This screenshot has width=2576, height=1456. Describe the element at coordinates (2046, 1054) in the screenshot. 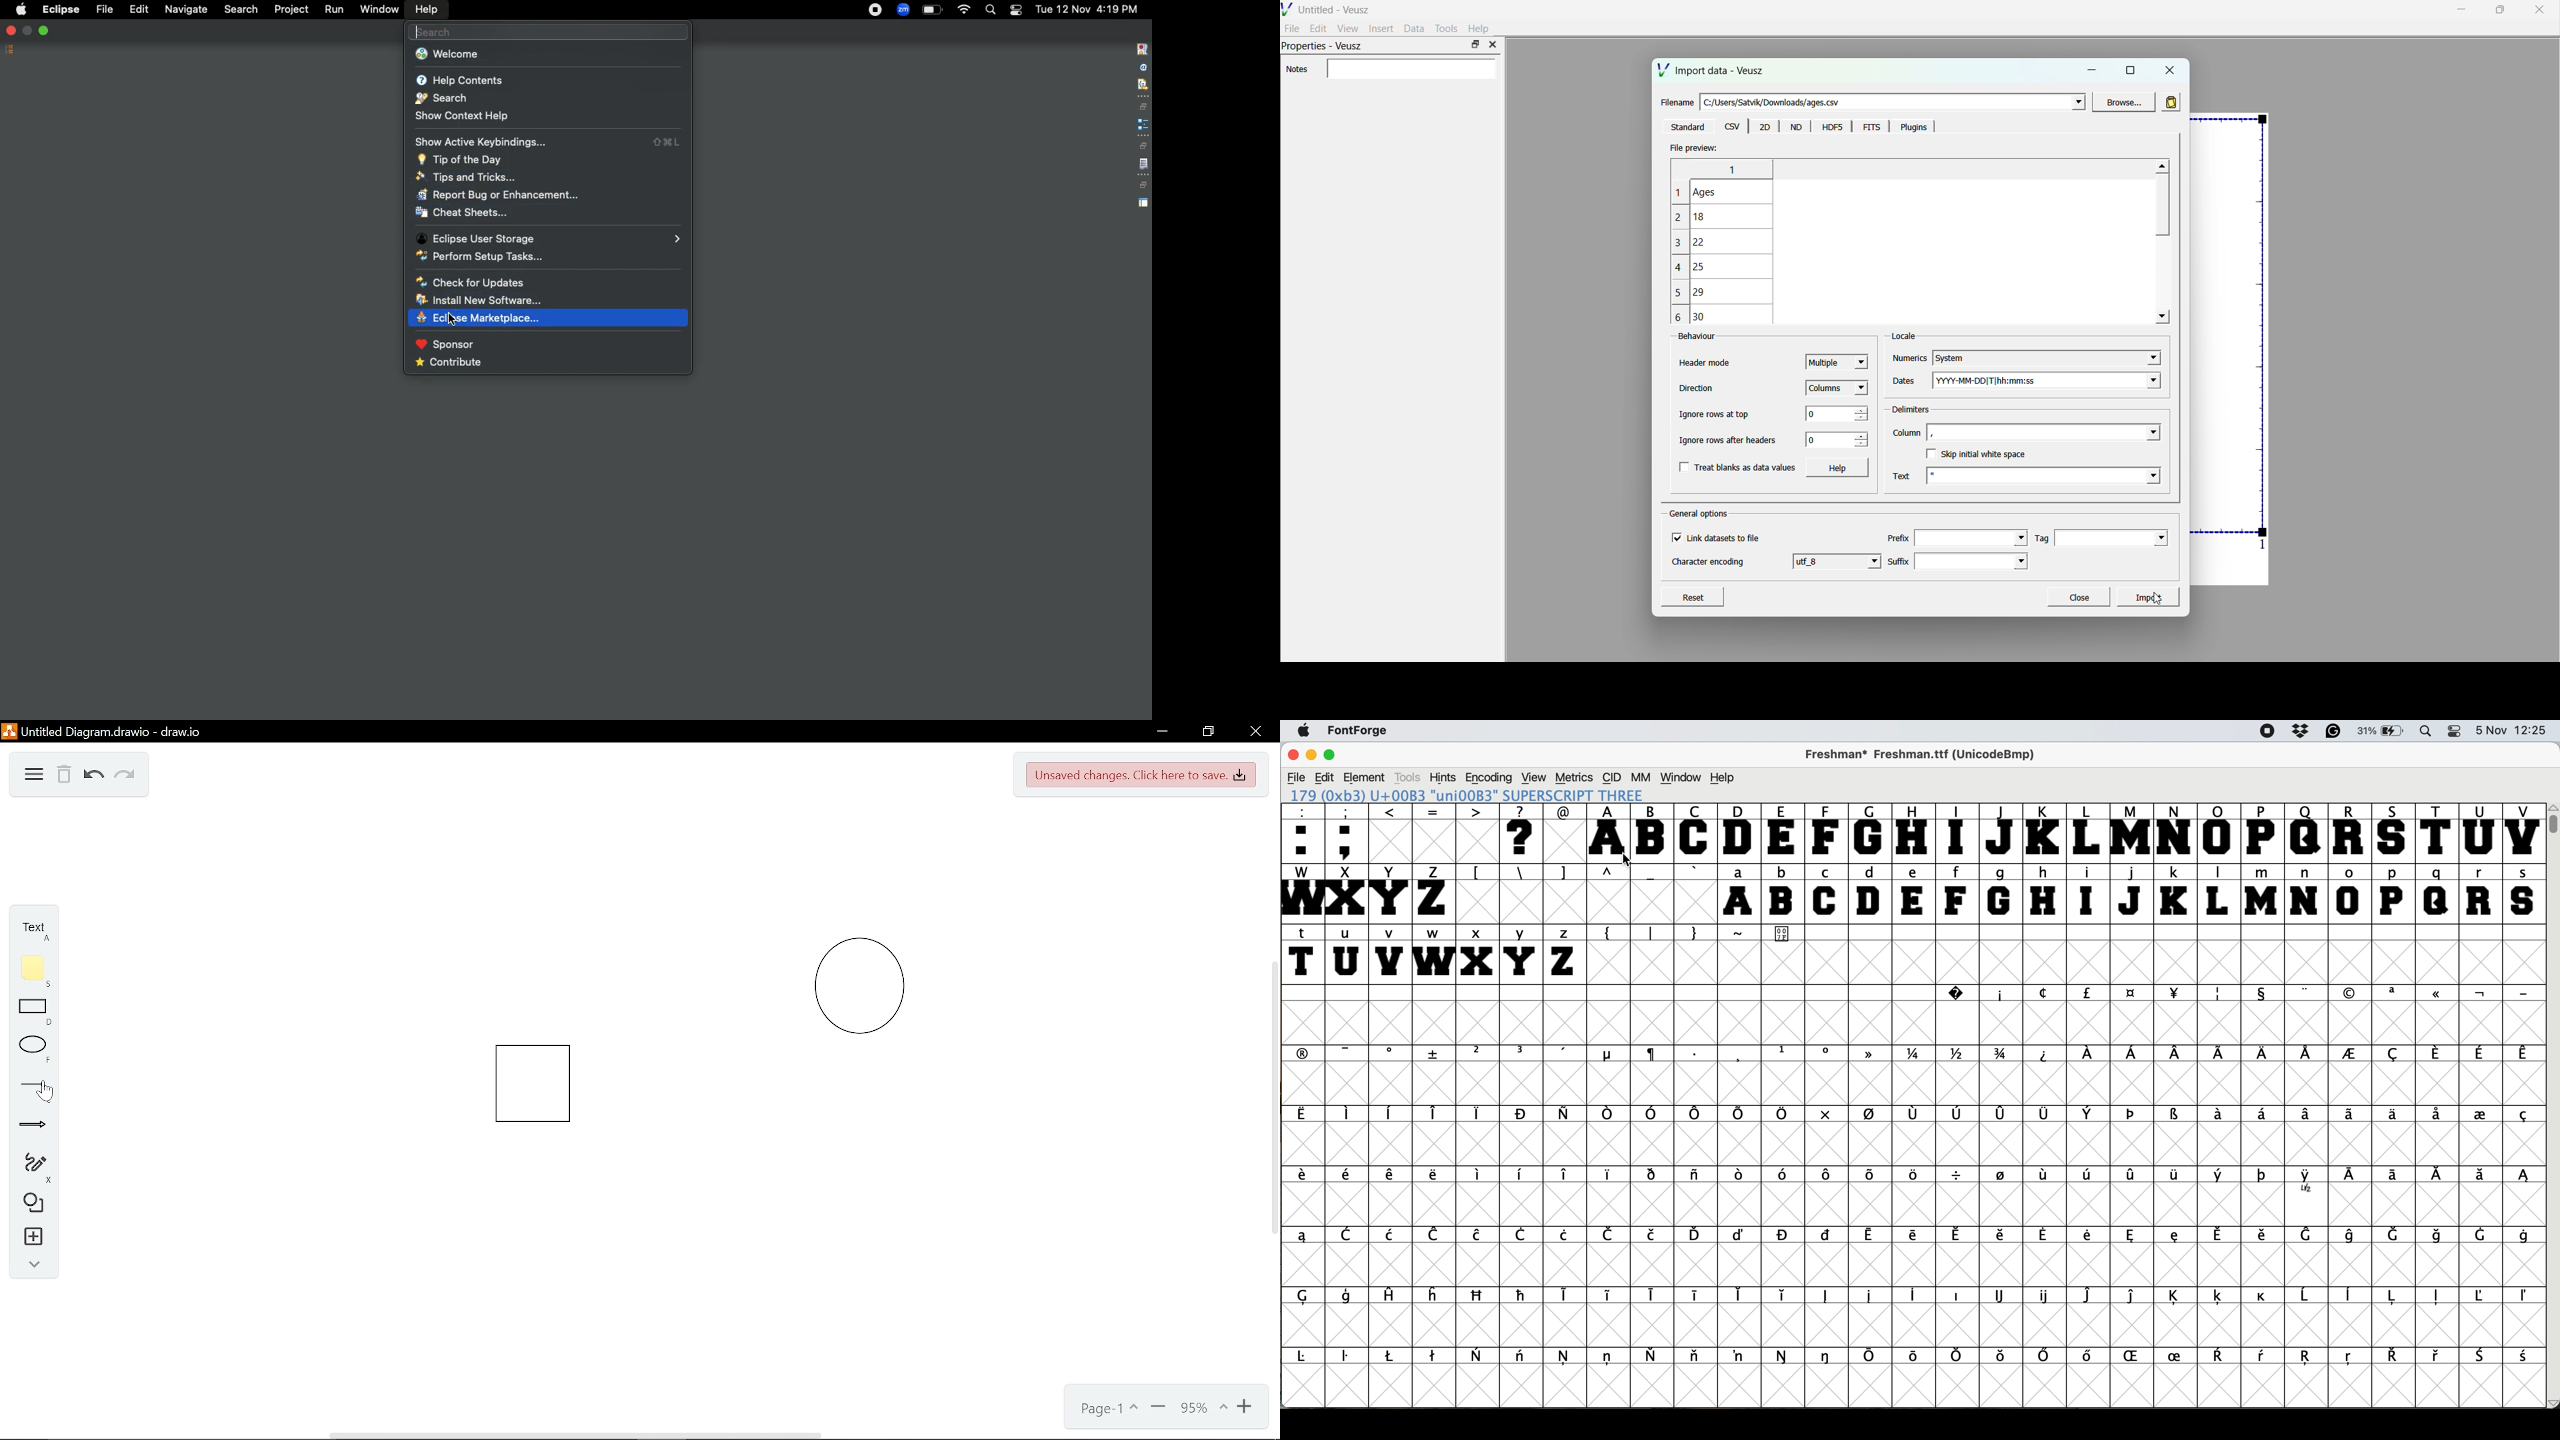

I see `symbol` at that location.